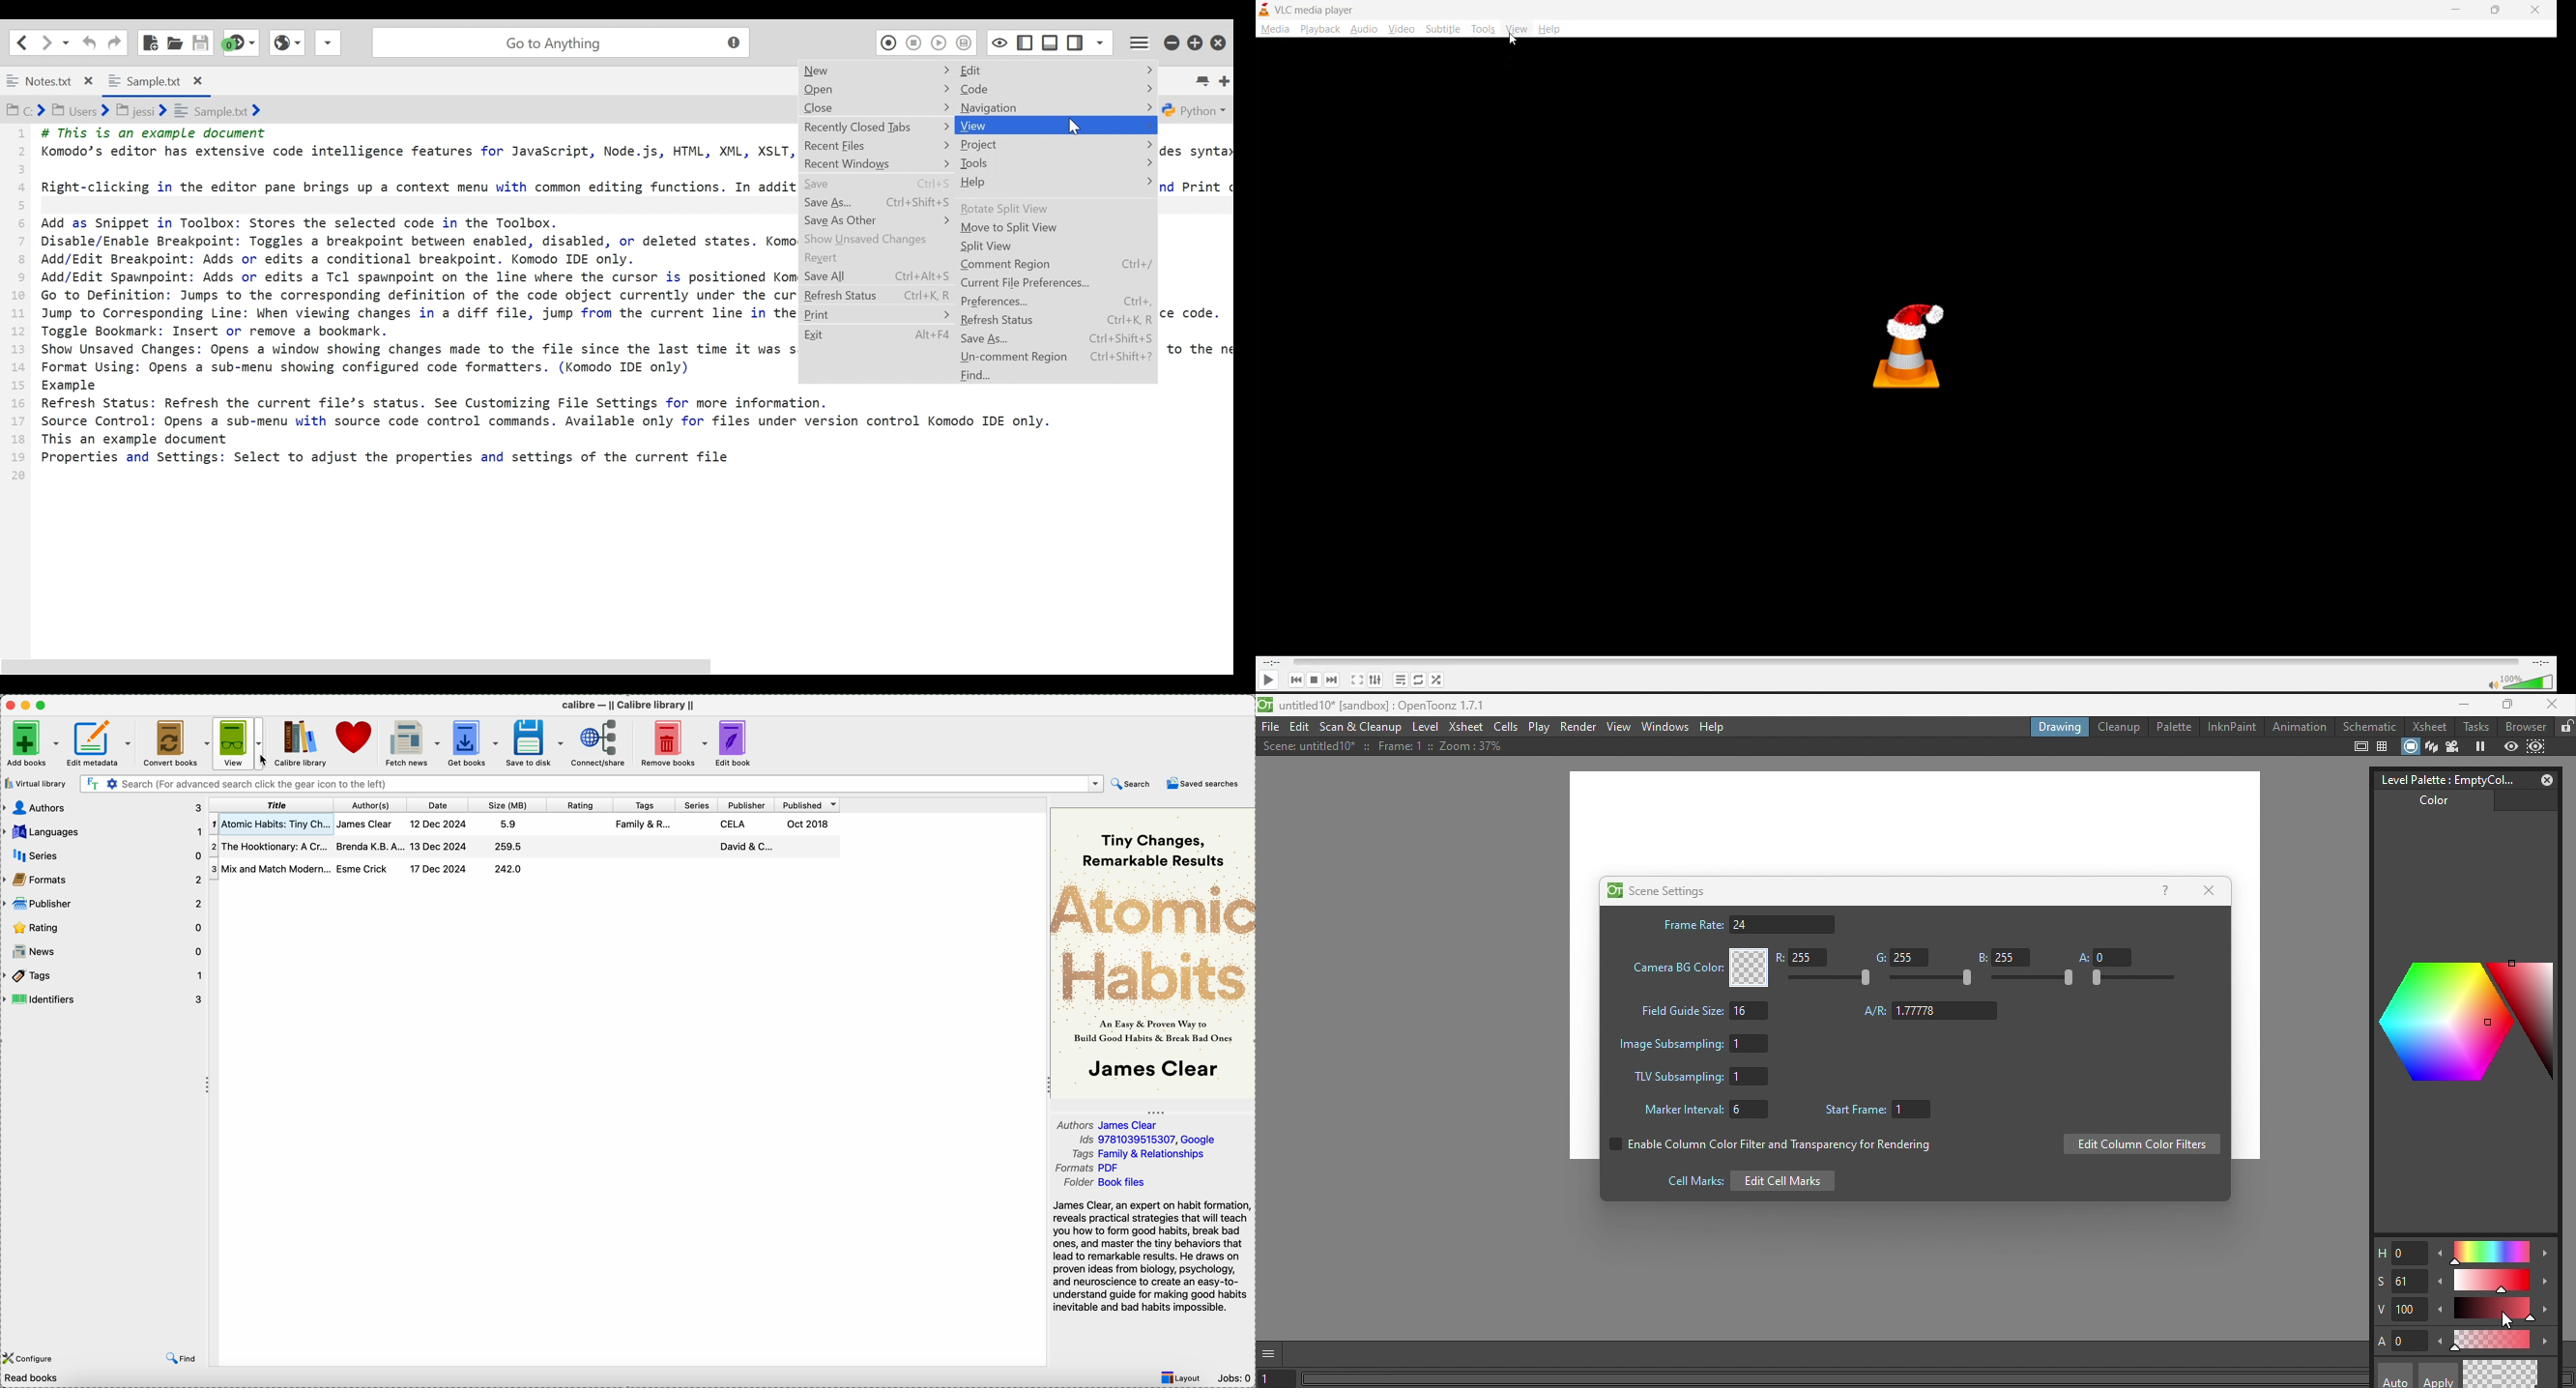 The width and height of the screenshot is (2576, 1400). What do you see at coordinates (510, 824) in the screenshot?
I see `5.9` at bounding box center [510, 824].